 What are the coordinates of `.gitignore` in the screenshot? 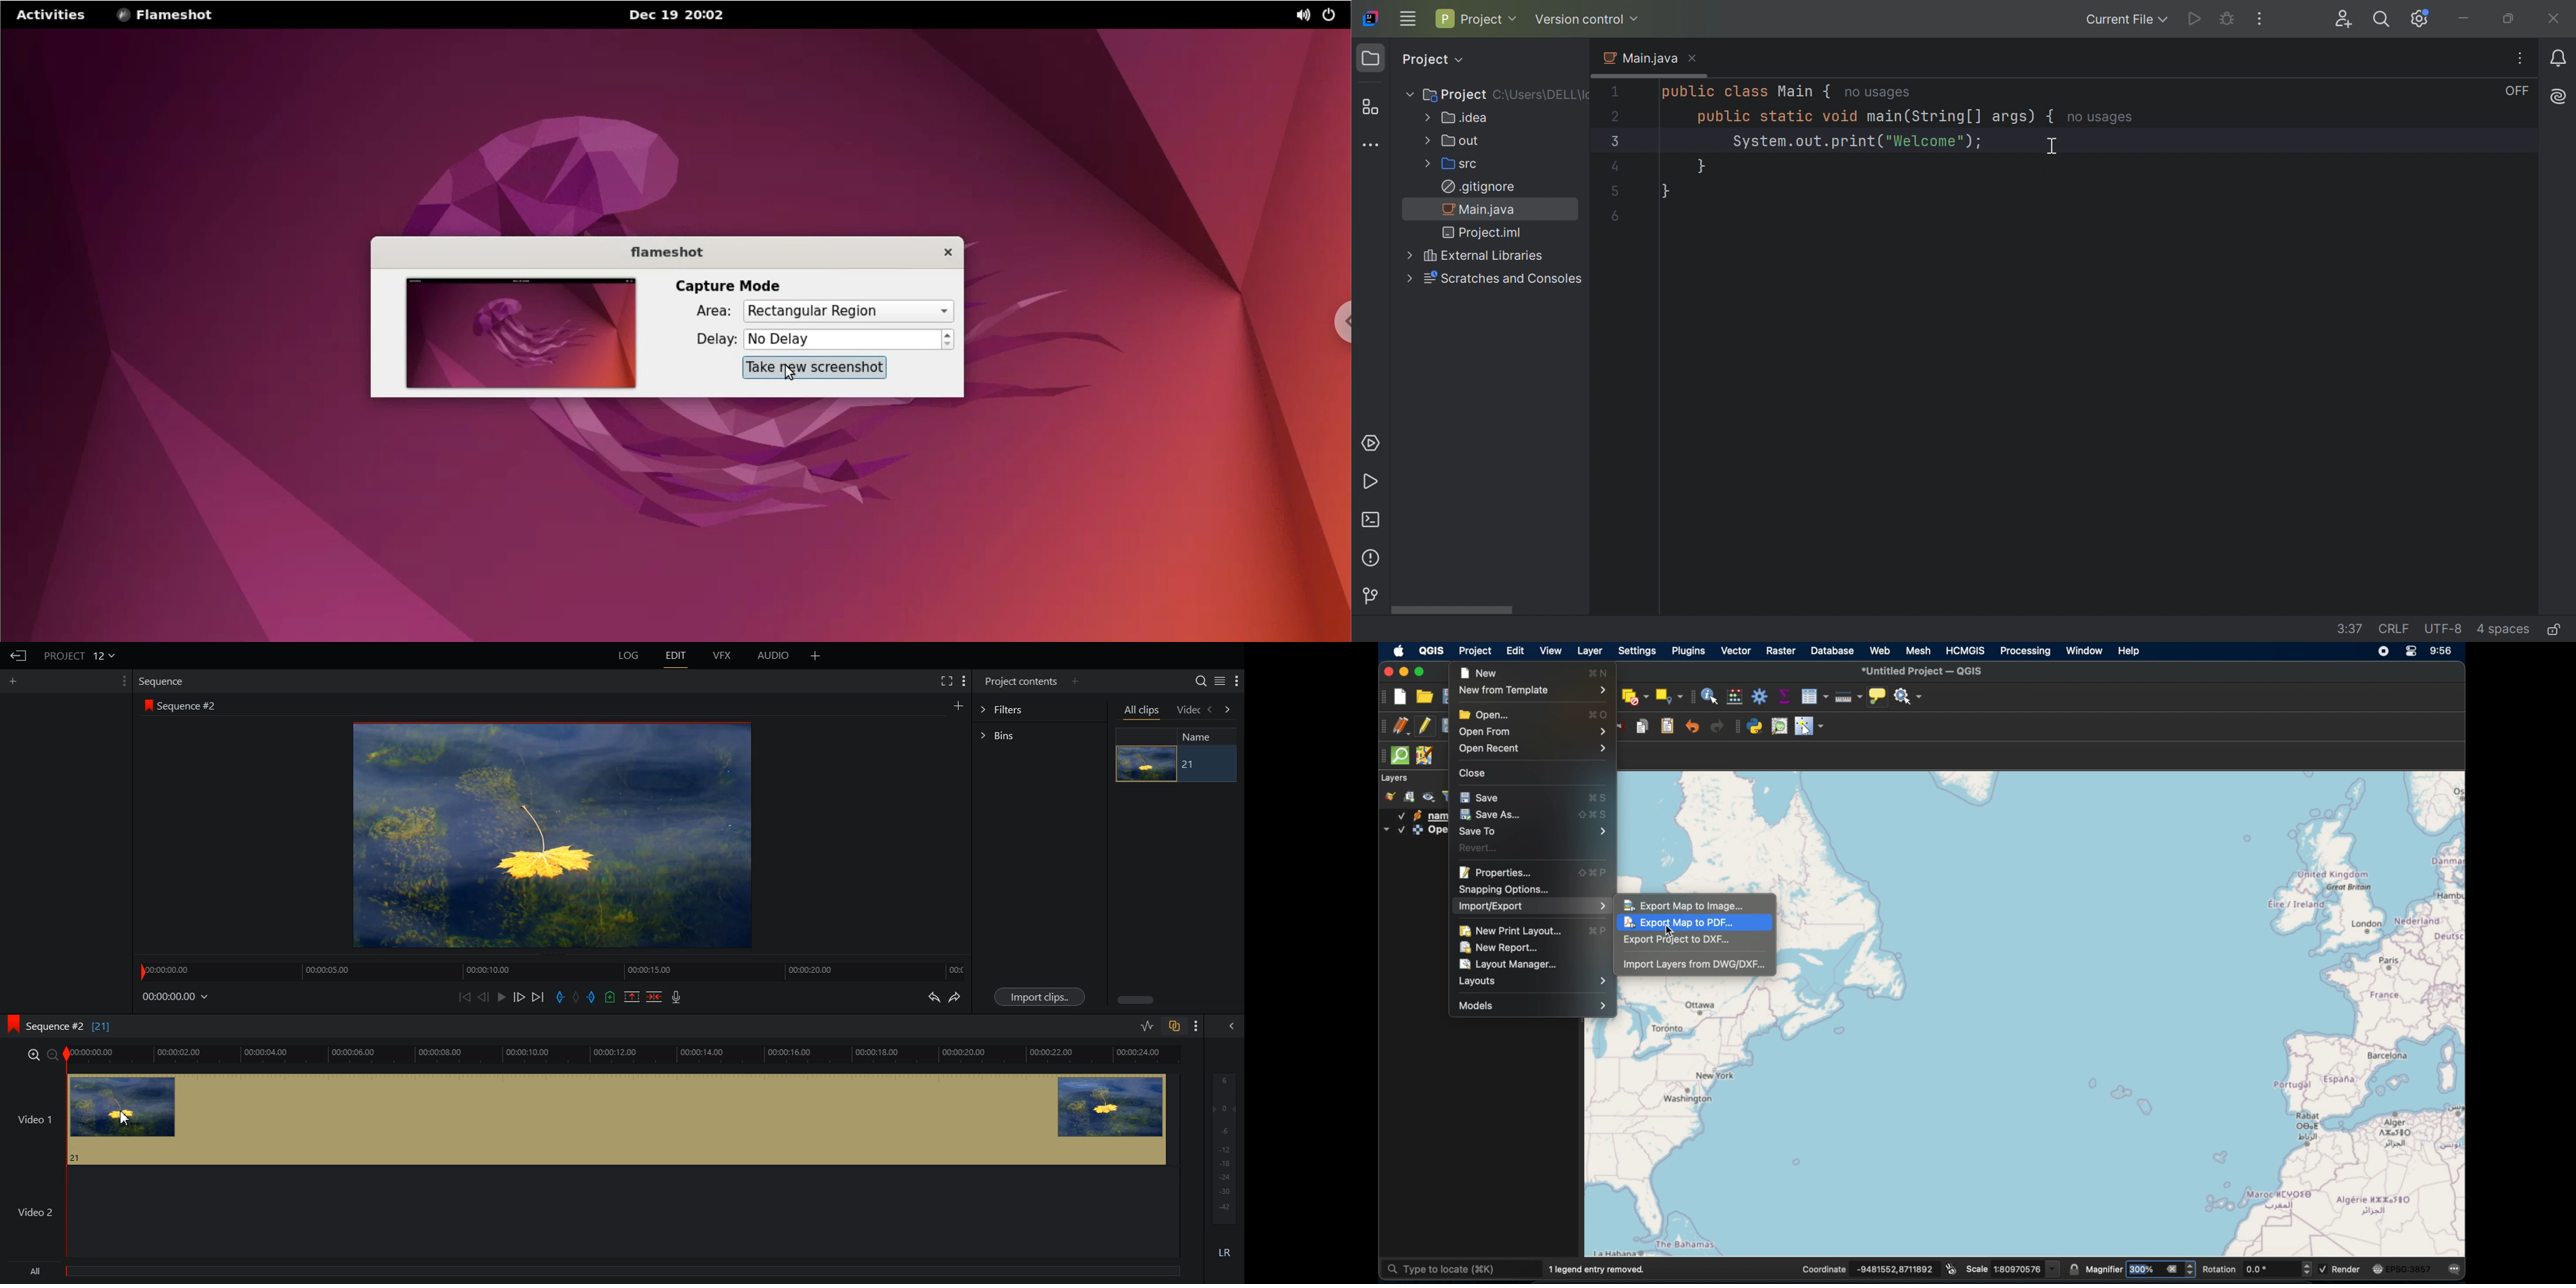 It's located at (1478, 187).